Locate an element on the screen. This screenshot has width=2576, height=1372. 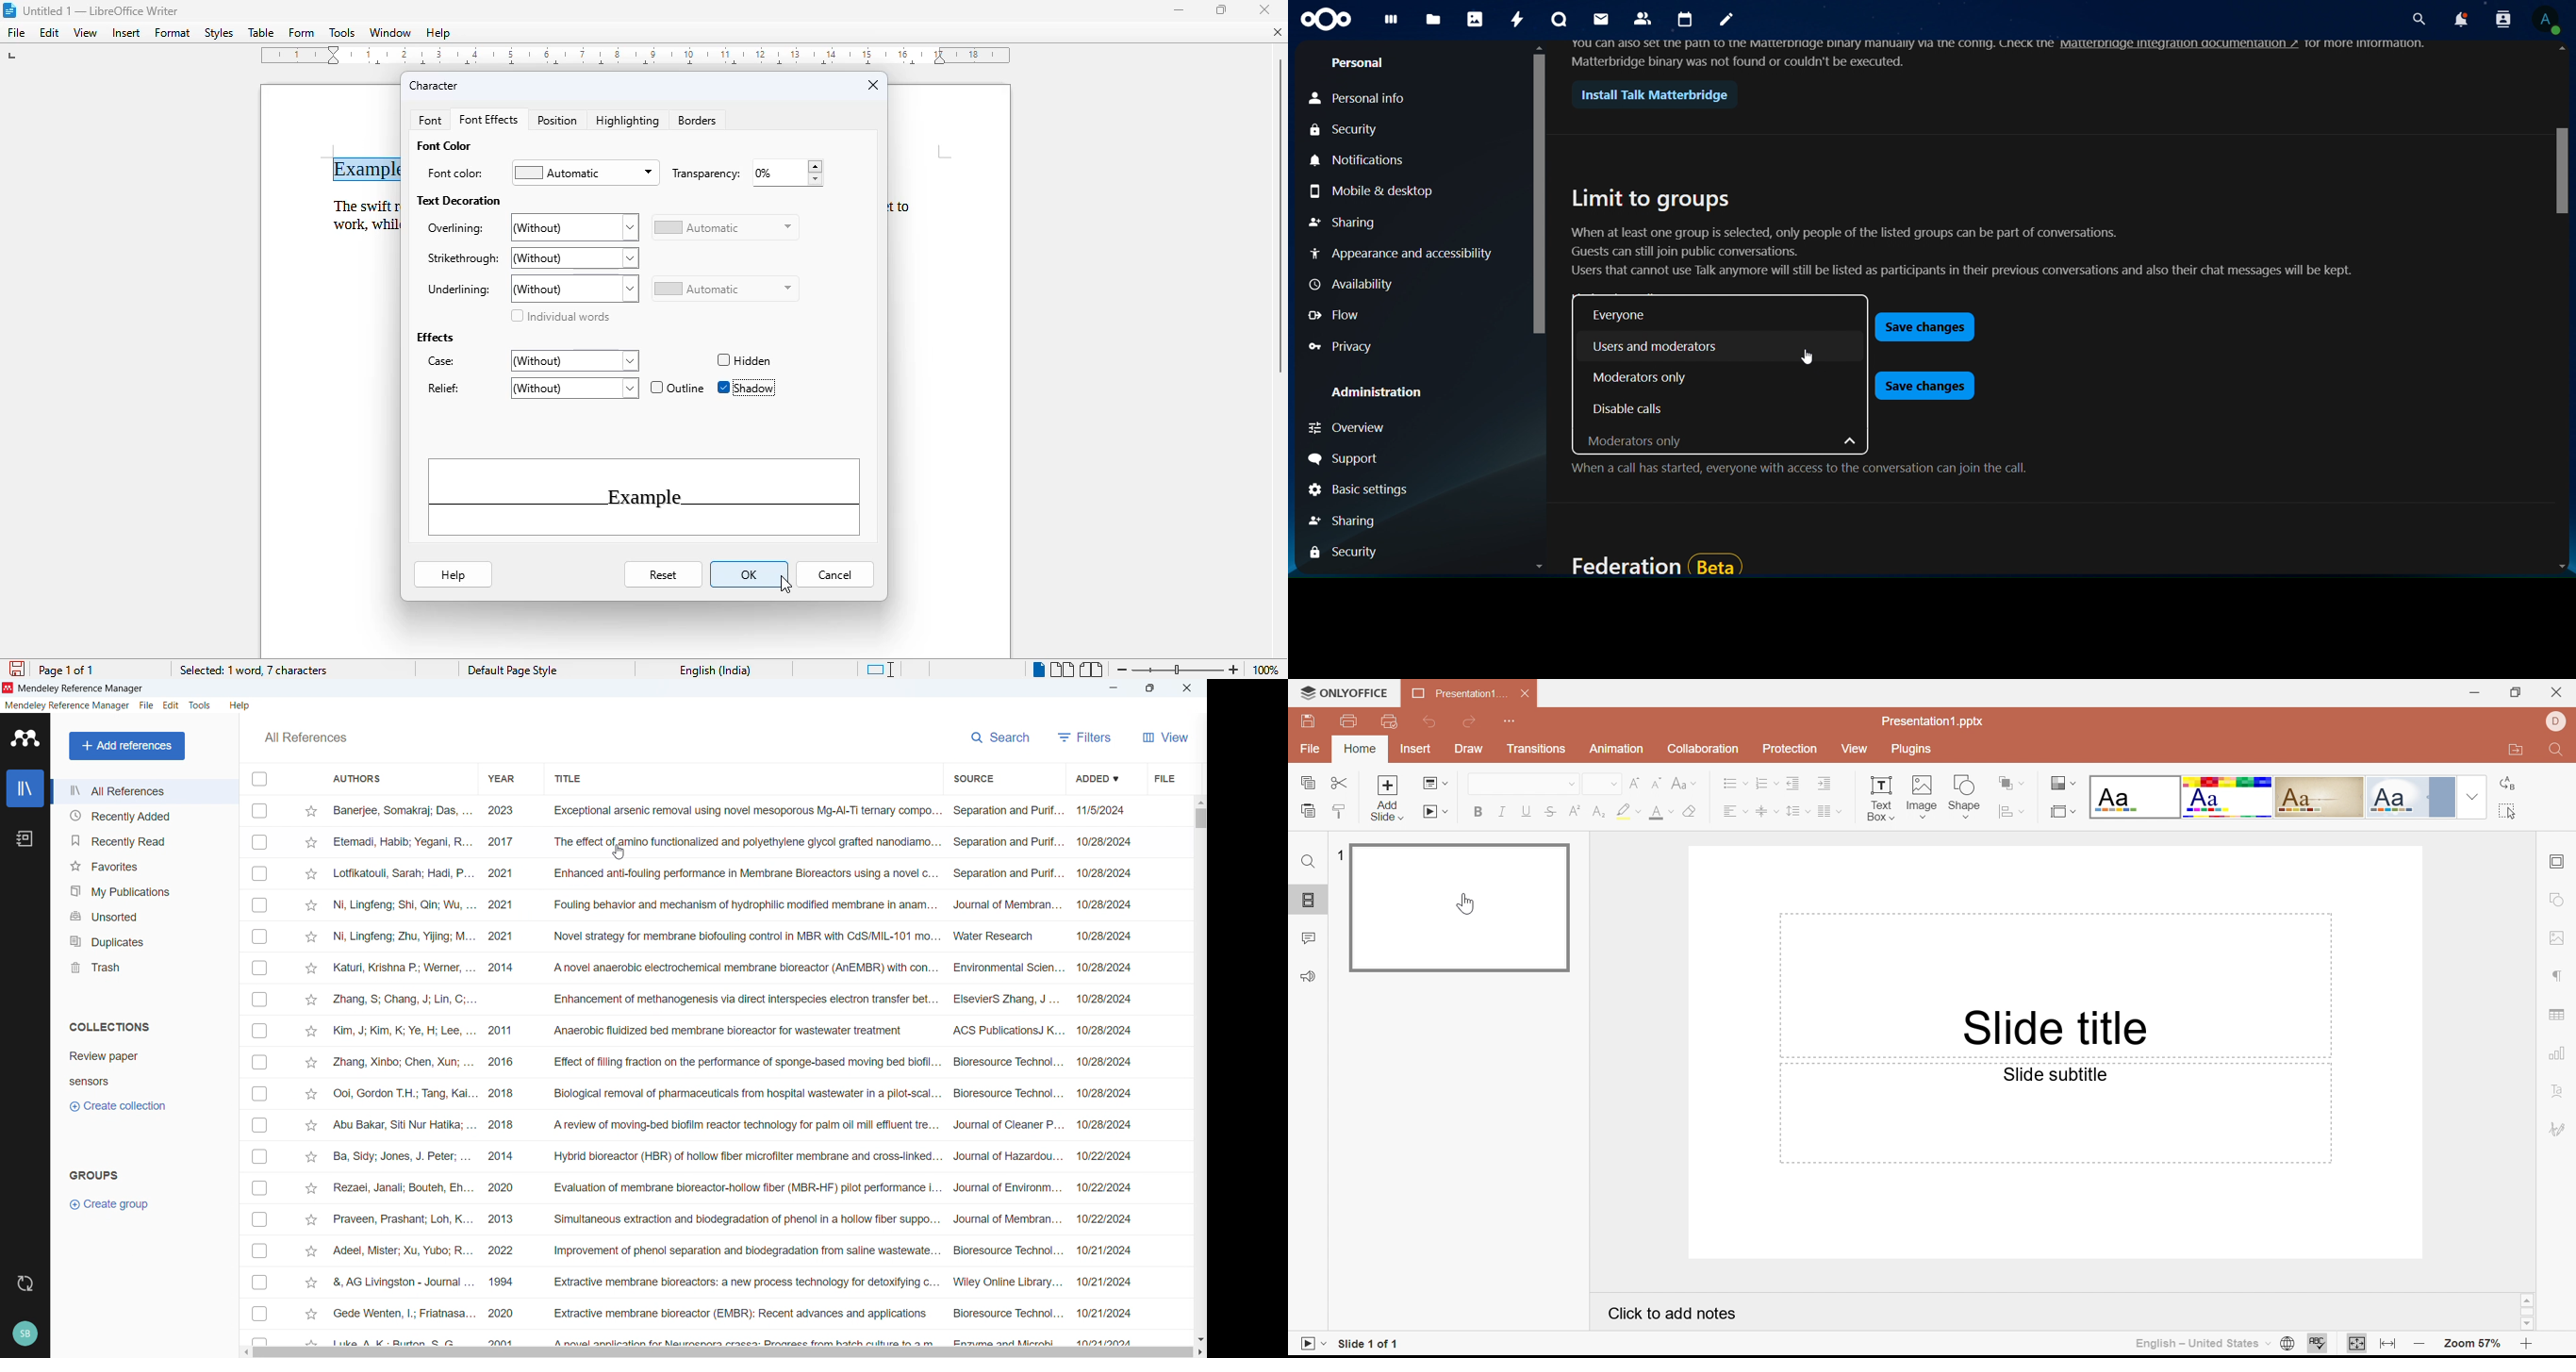
Text Art settings is located at coordinates (2559, 1096).